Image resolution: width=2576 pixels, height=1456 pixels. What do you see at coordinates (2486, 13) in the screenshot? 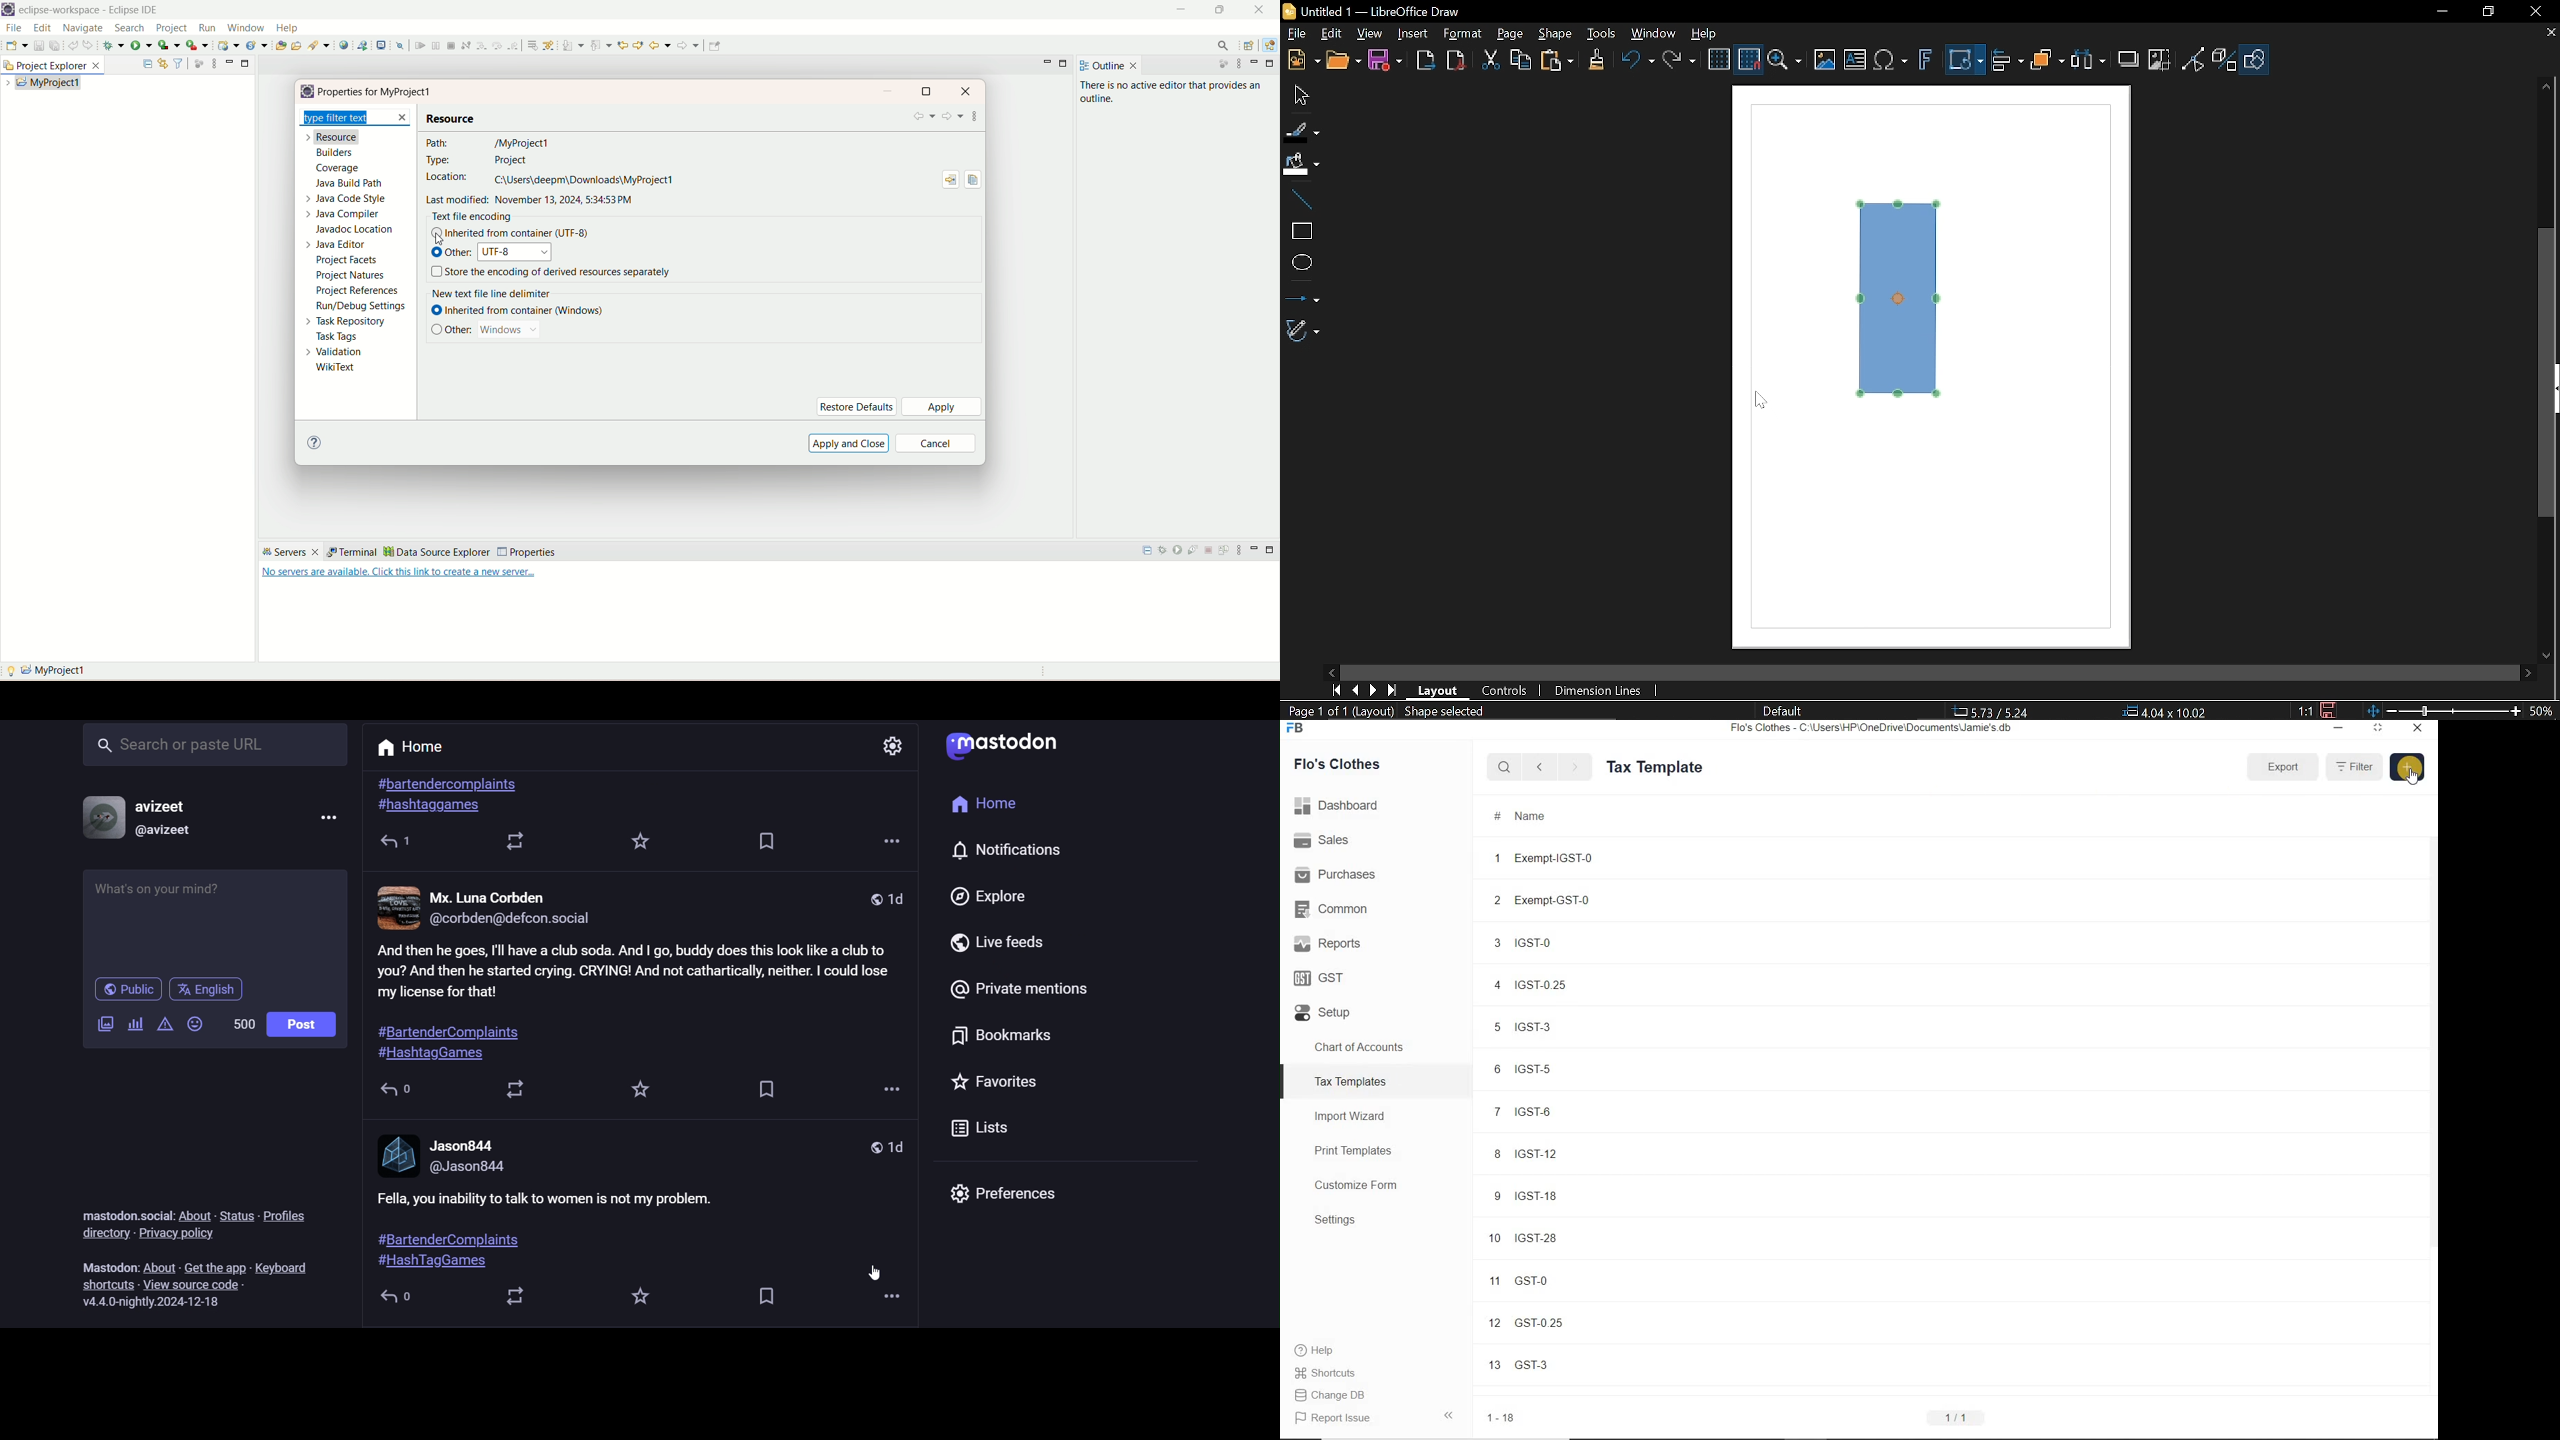
I see `restore down` at bounding box center [2486, 13].